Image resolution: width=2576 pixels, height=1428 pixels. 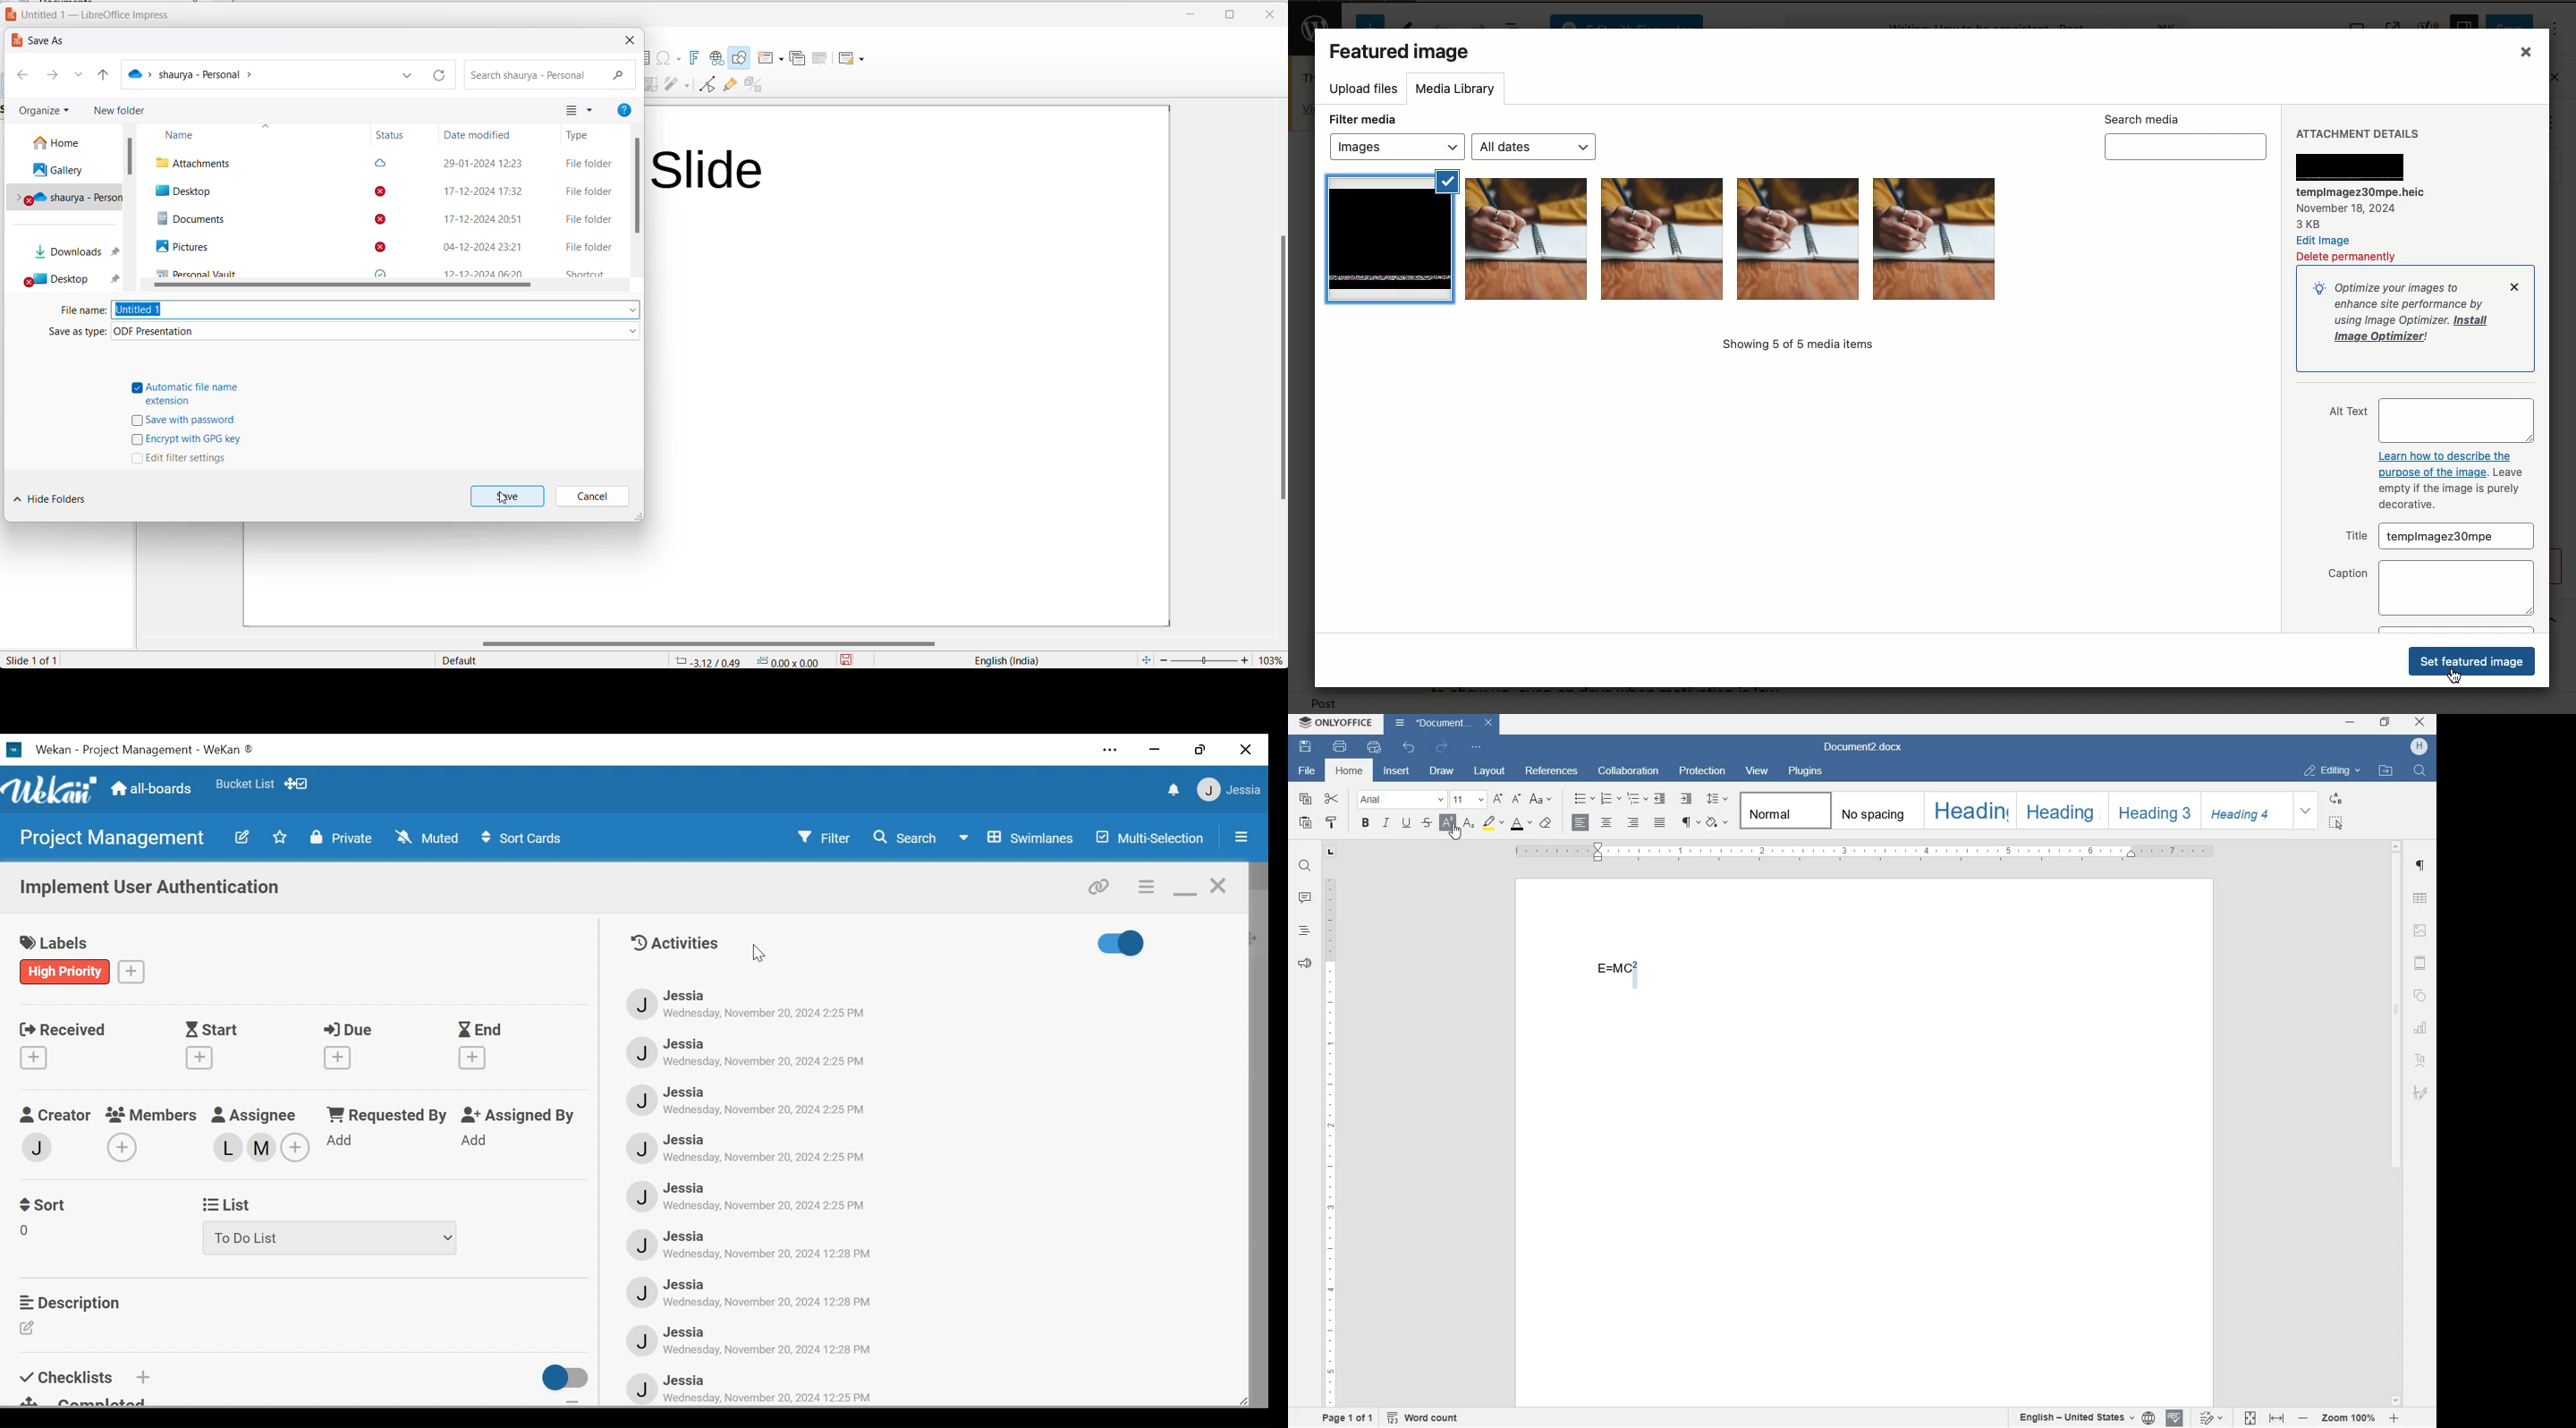 I want to click on dimension, so click(x=789, y=661).